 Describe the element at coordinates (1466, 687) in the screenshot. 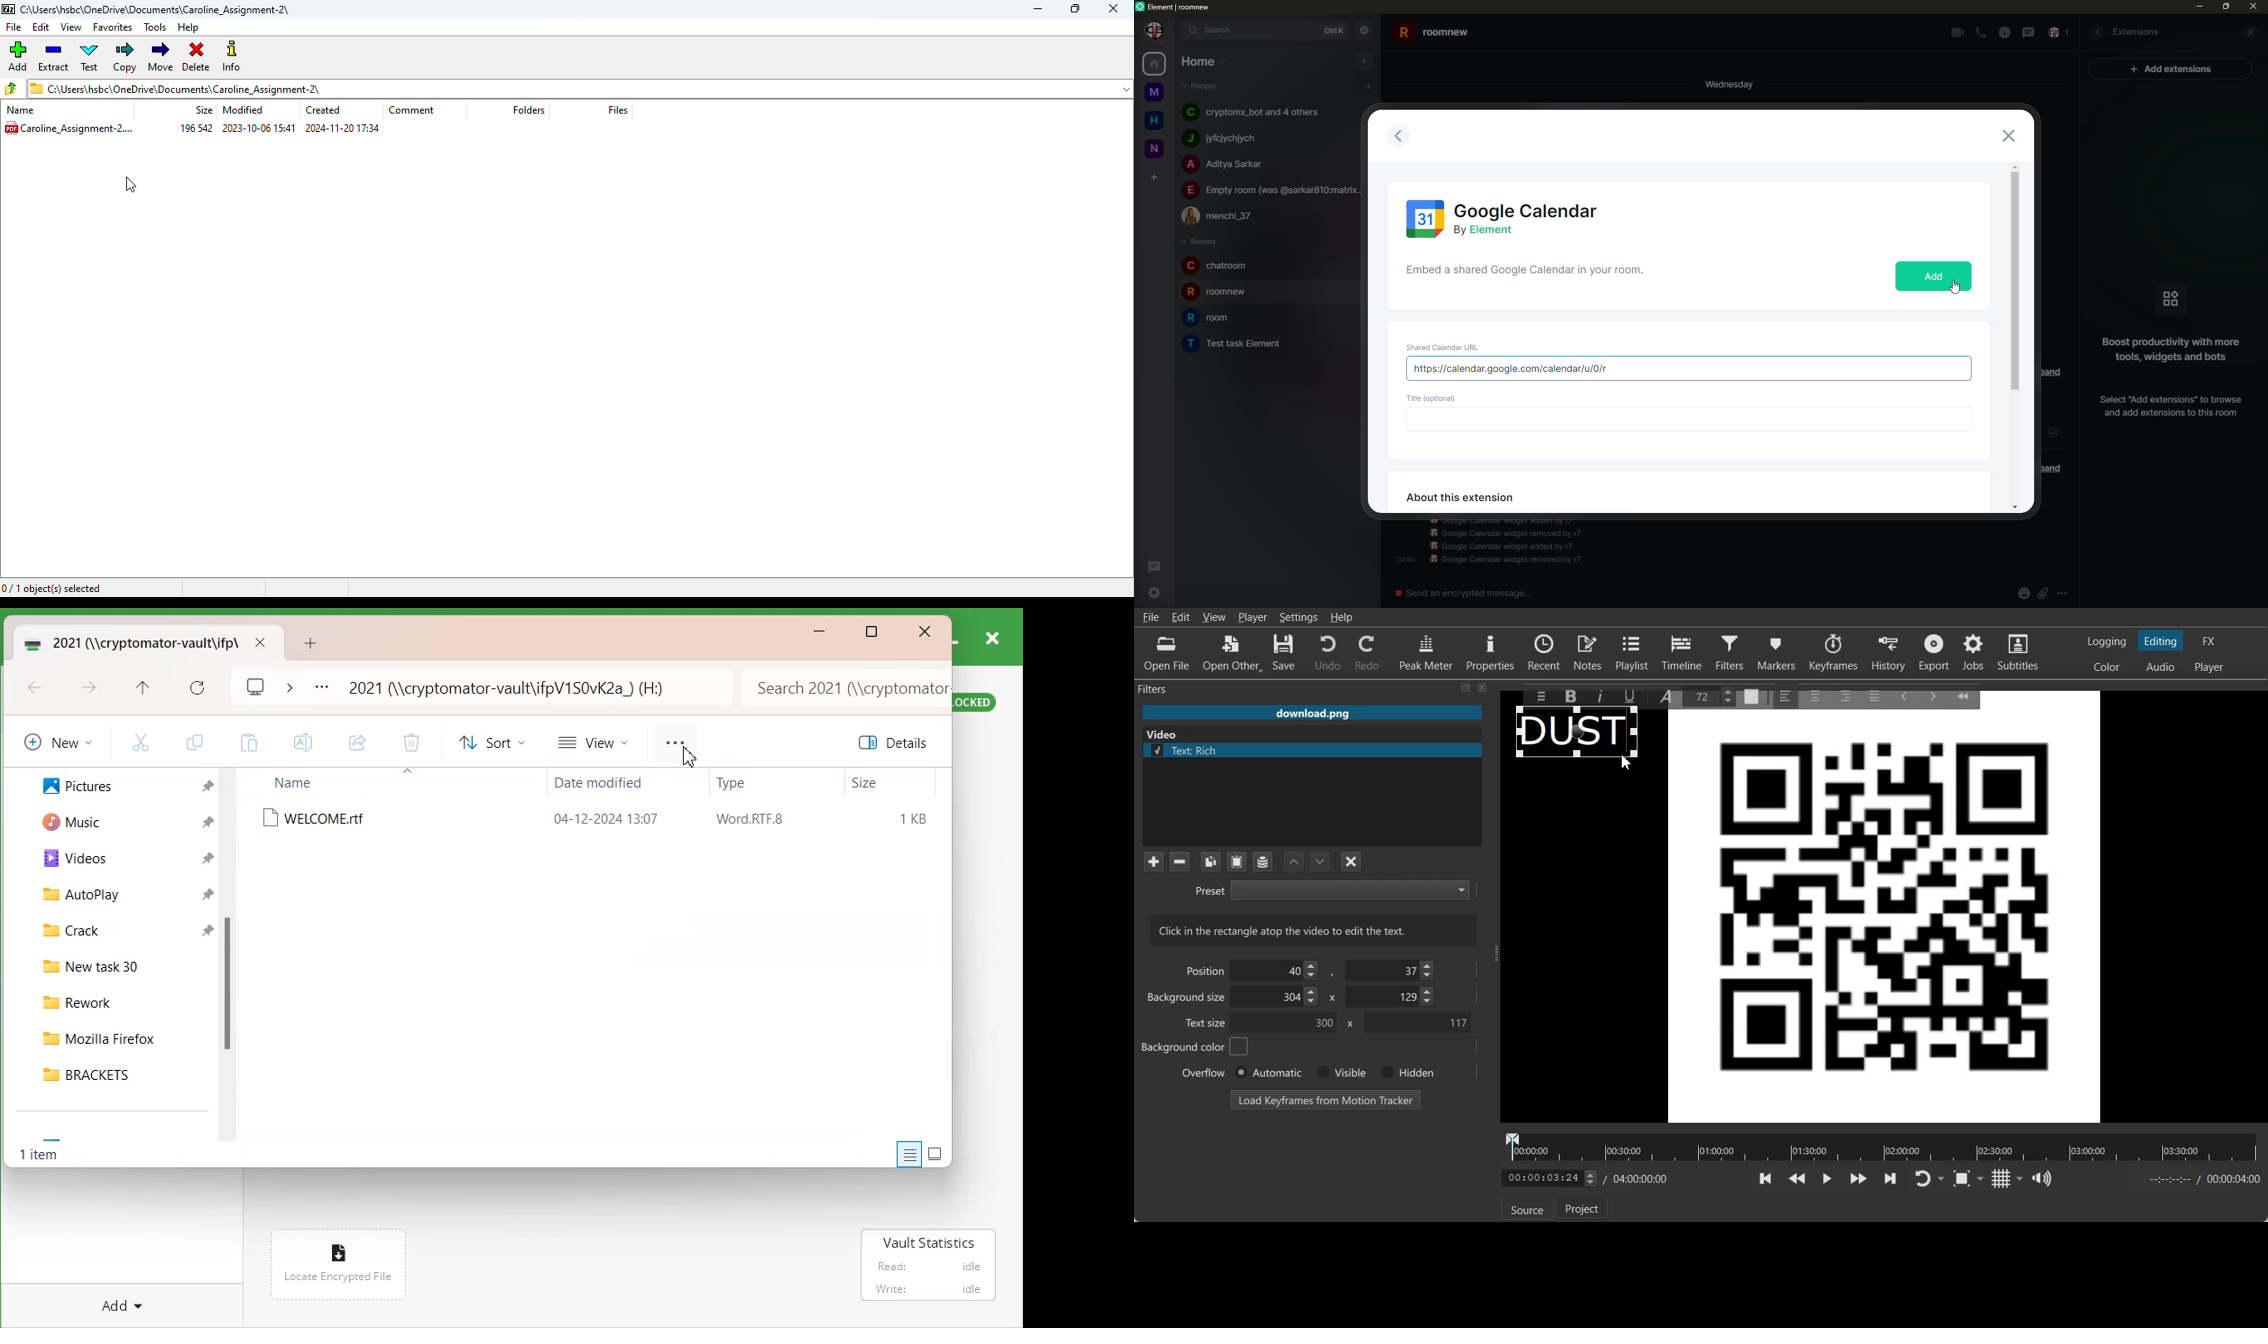

I see `Maximize` at that location.